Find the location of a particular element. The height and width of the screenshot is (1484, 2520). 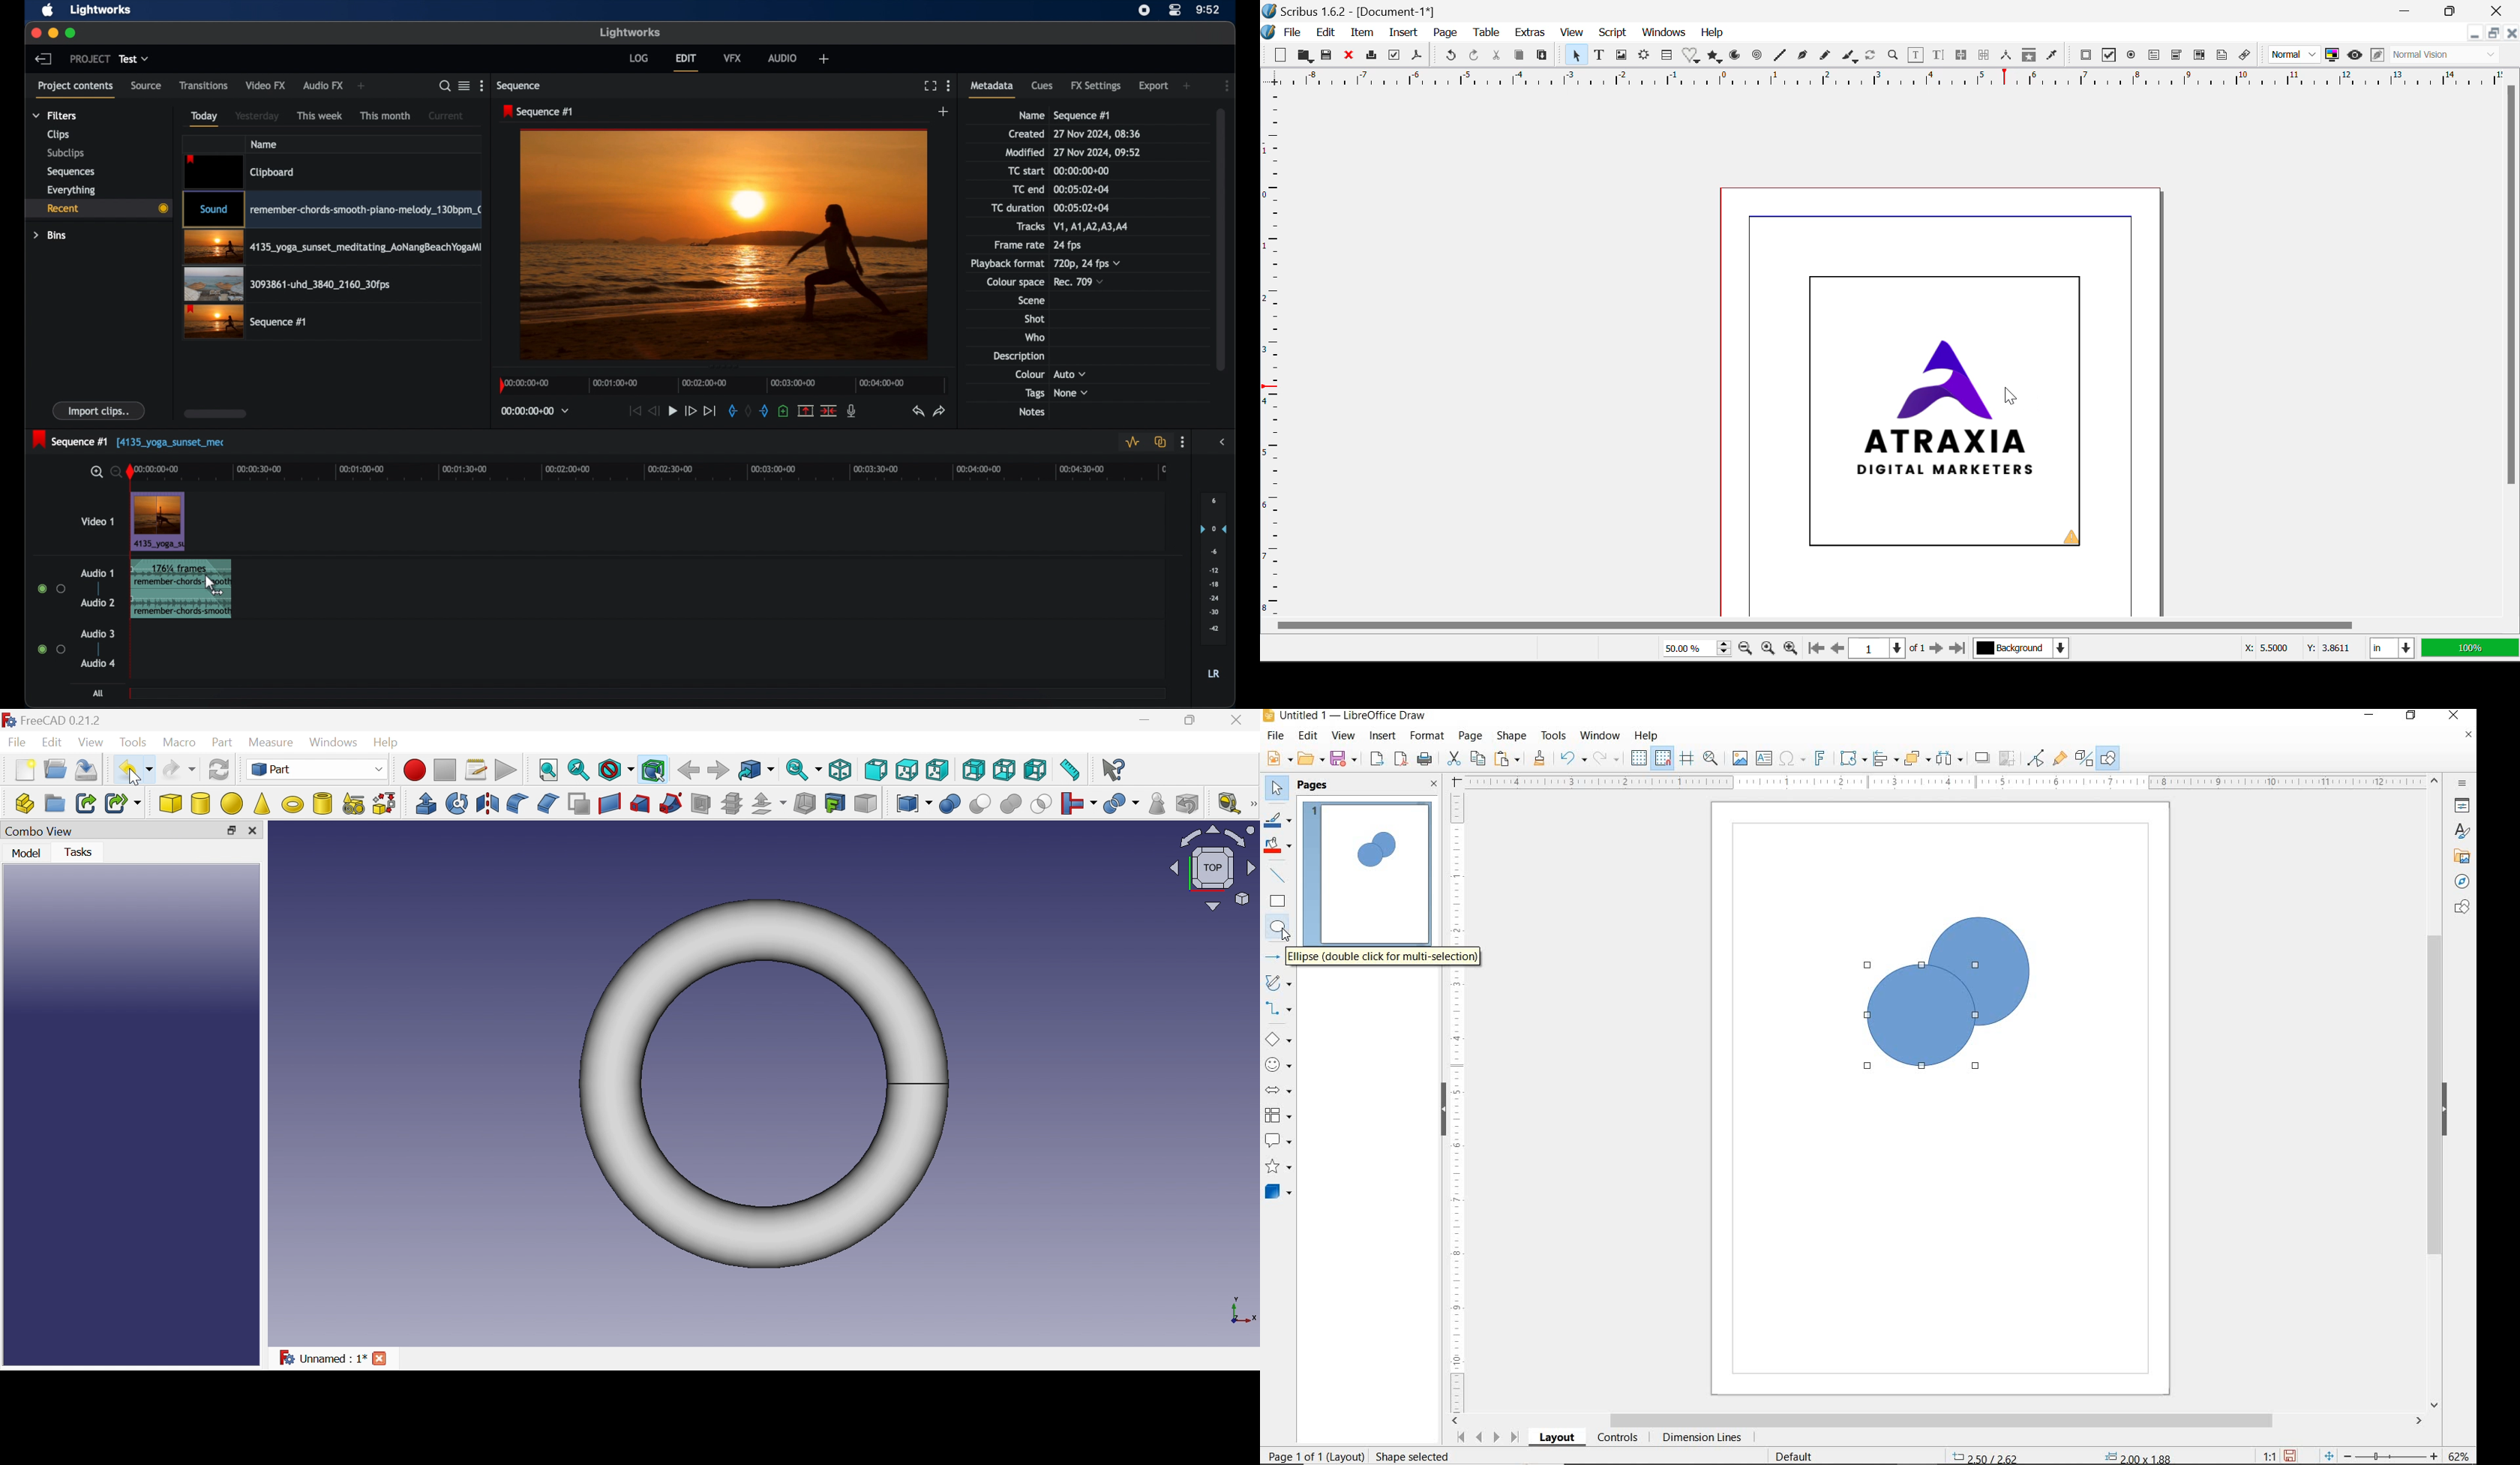

Polygons is located at coordinates (1715, 57).